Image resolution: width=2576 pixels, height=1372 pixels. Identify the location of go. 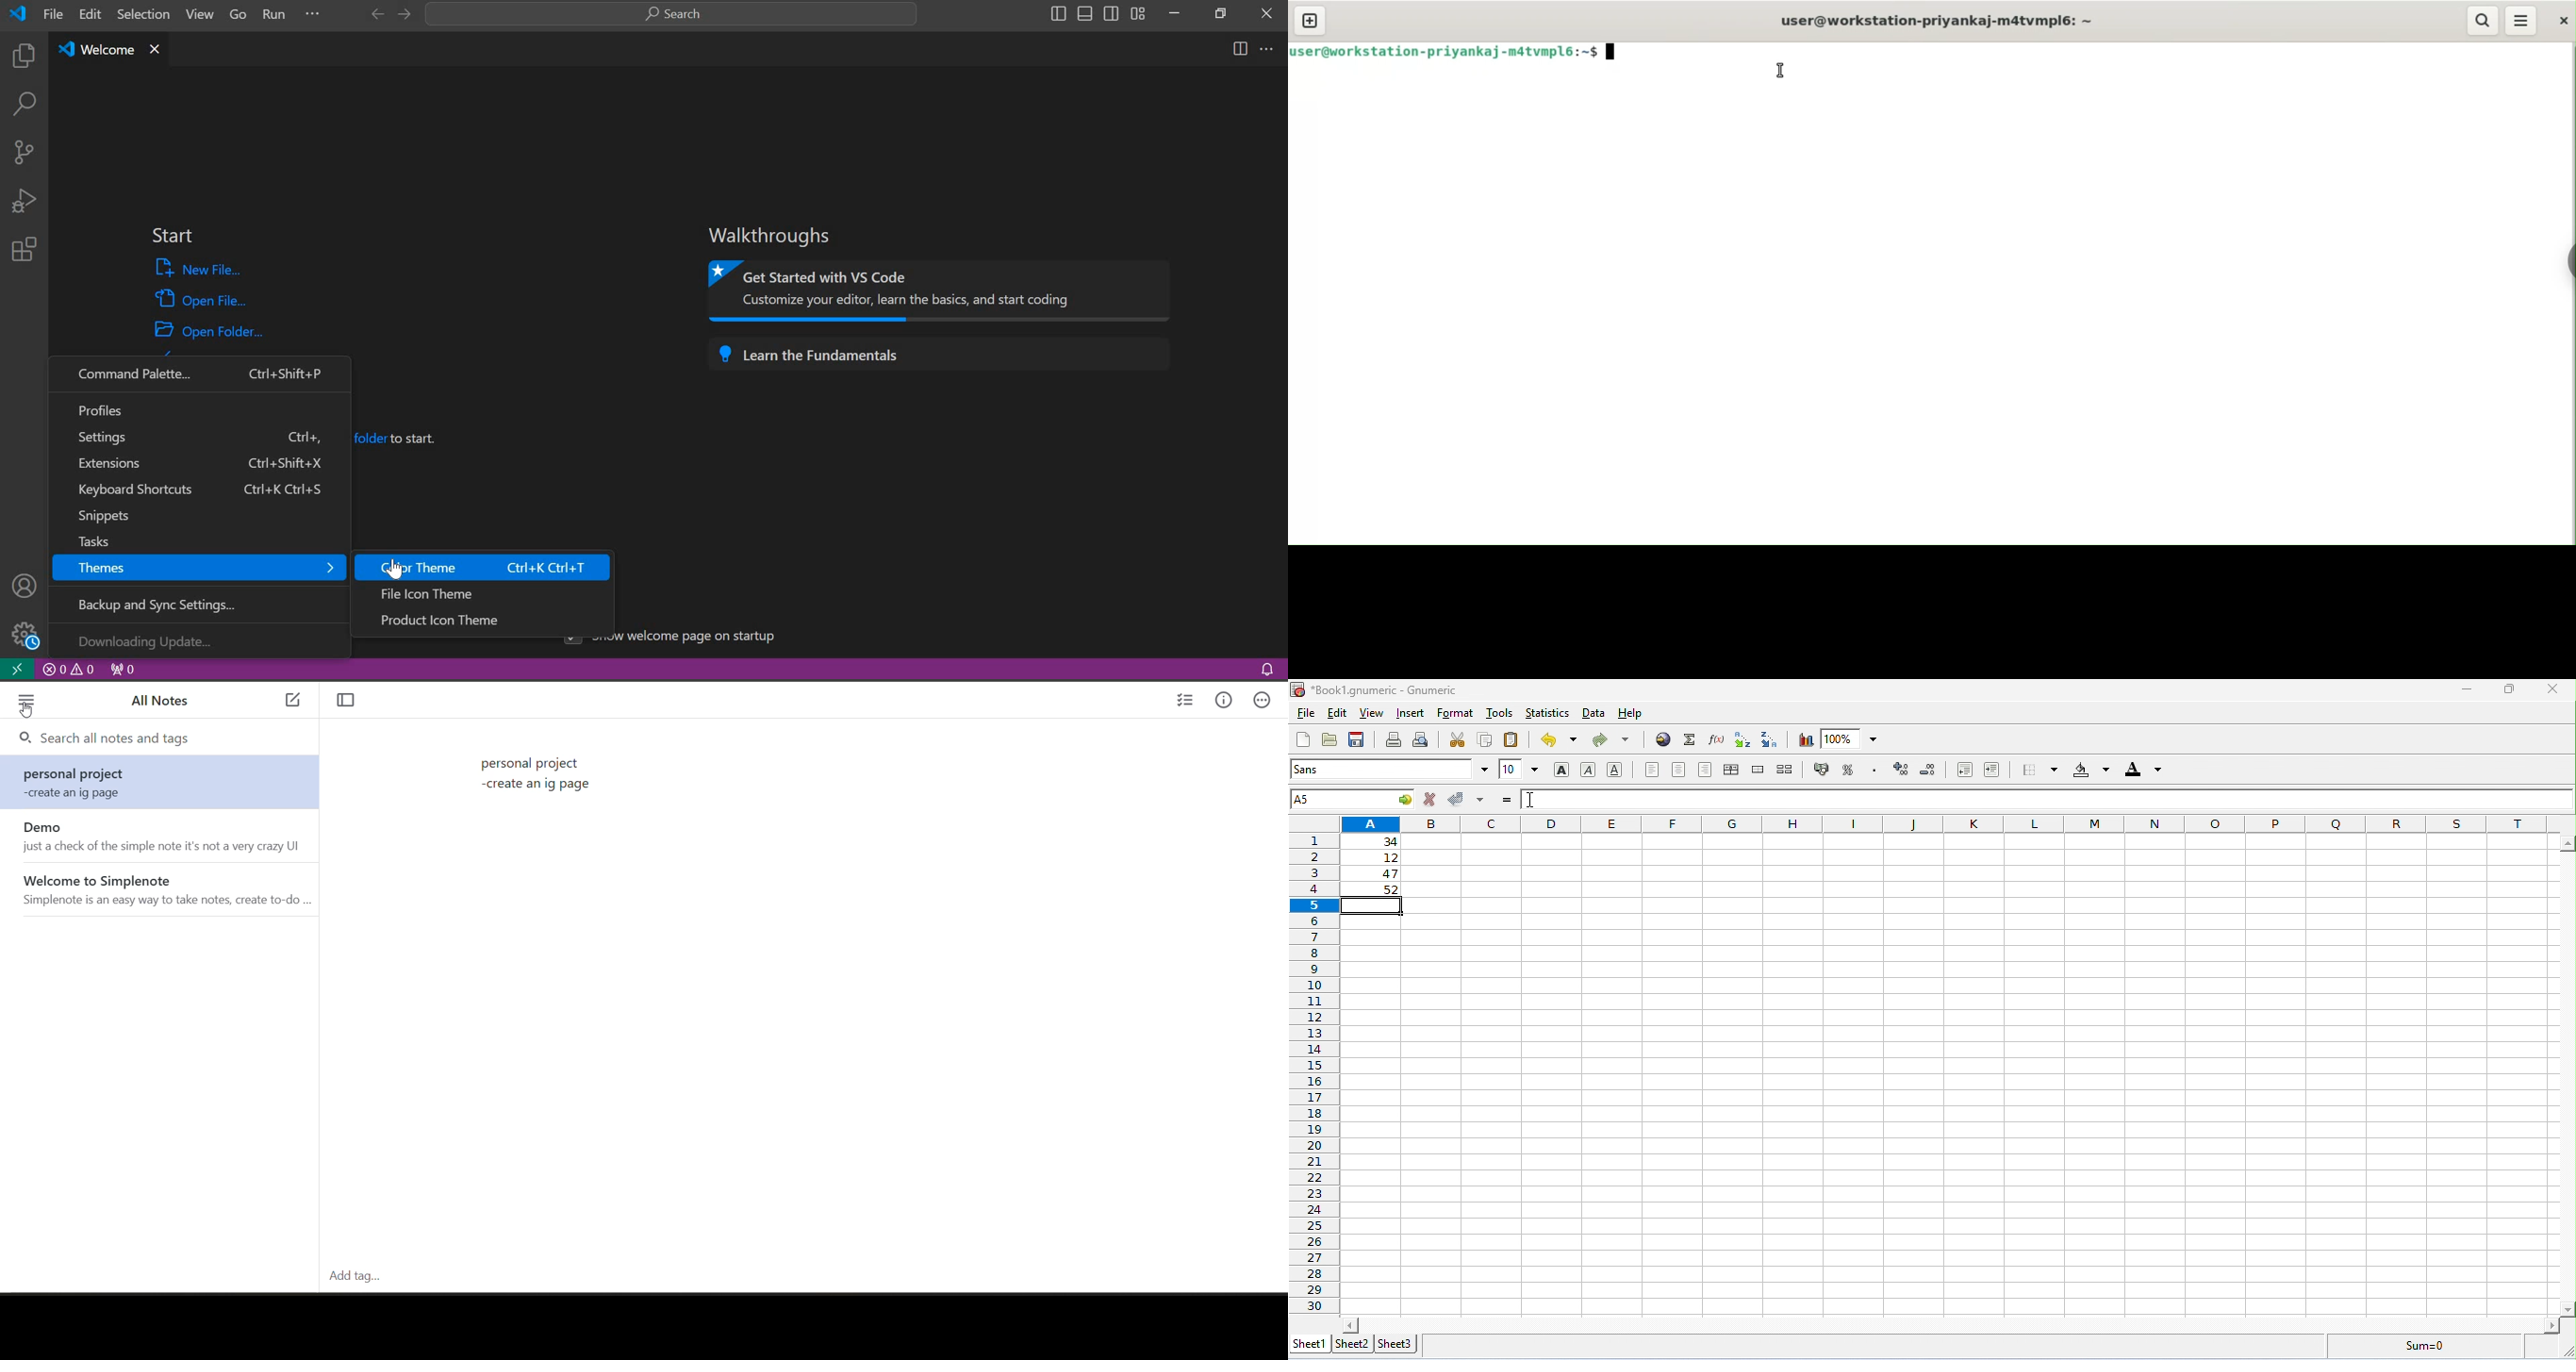
(238, 16).